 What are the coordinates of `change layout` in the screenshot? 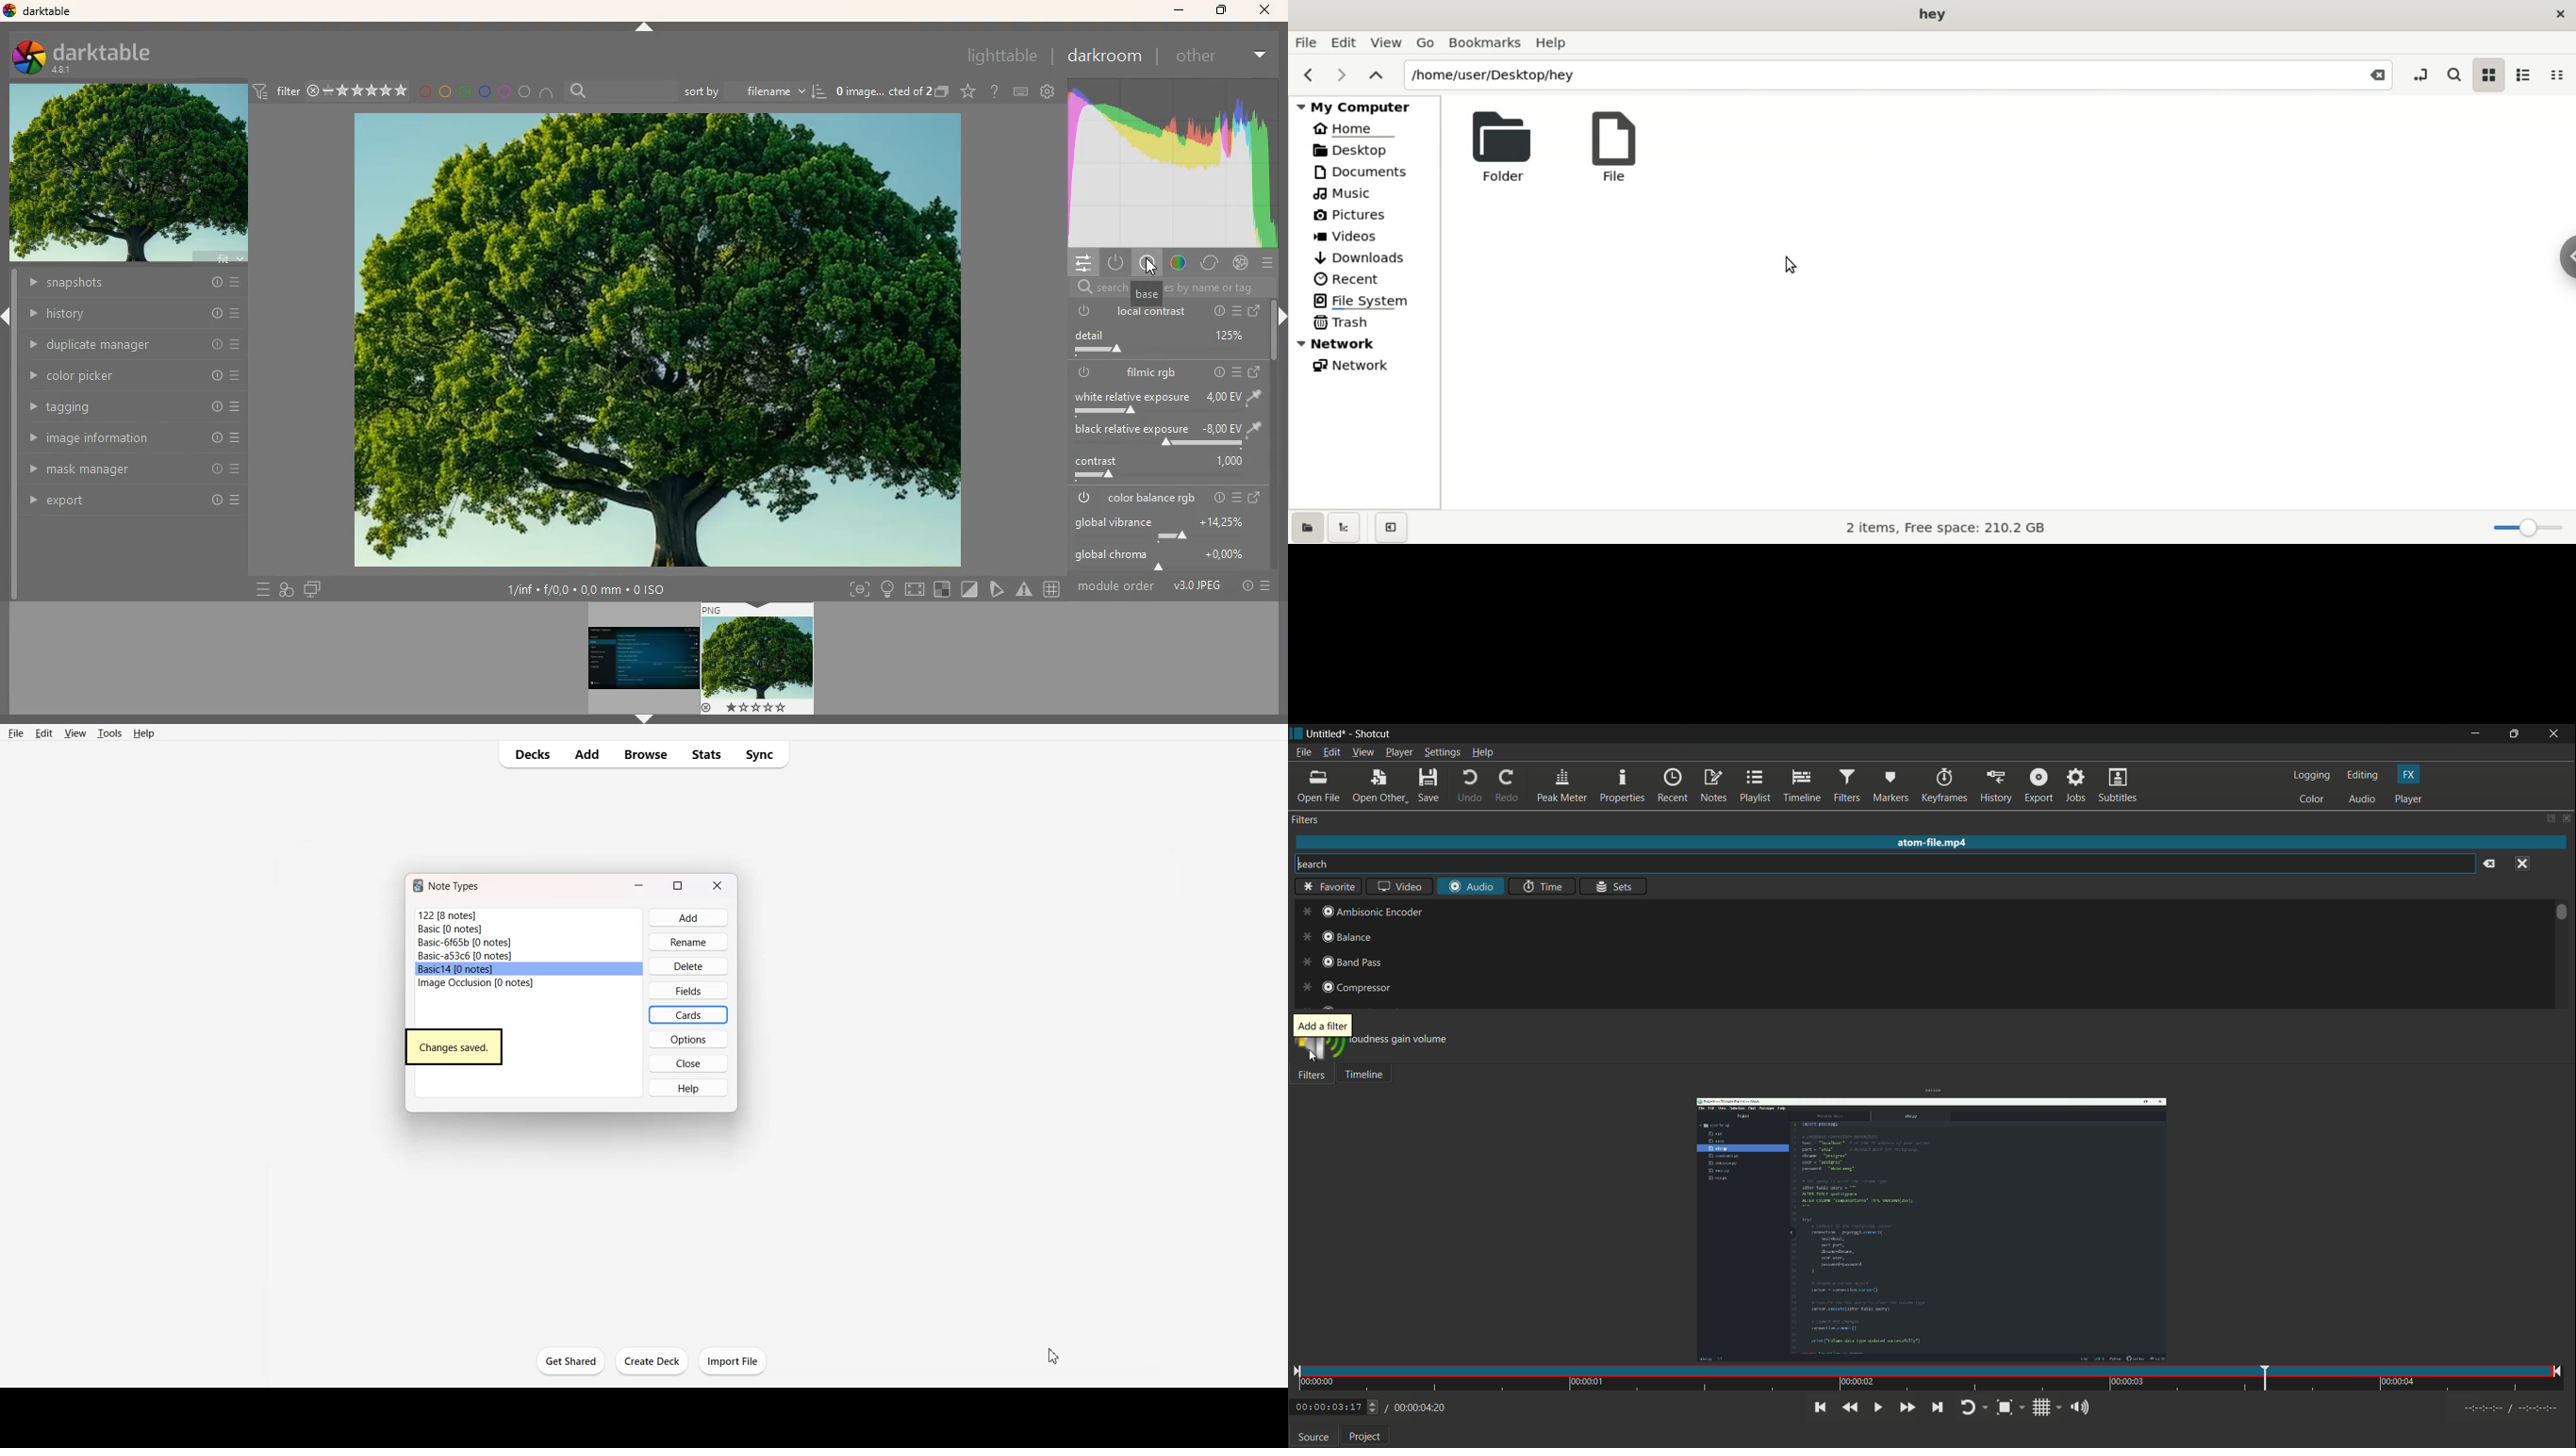 It's located at (2546, 818).